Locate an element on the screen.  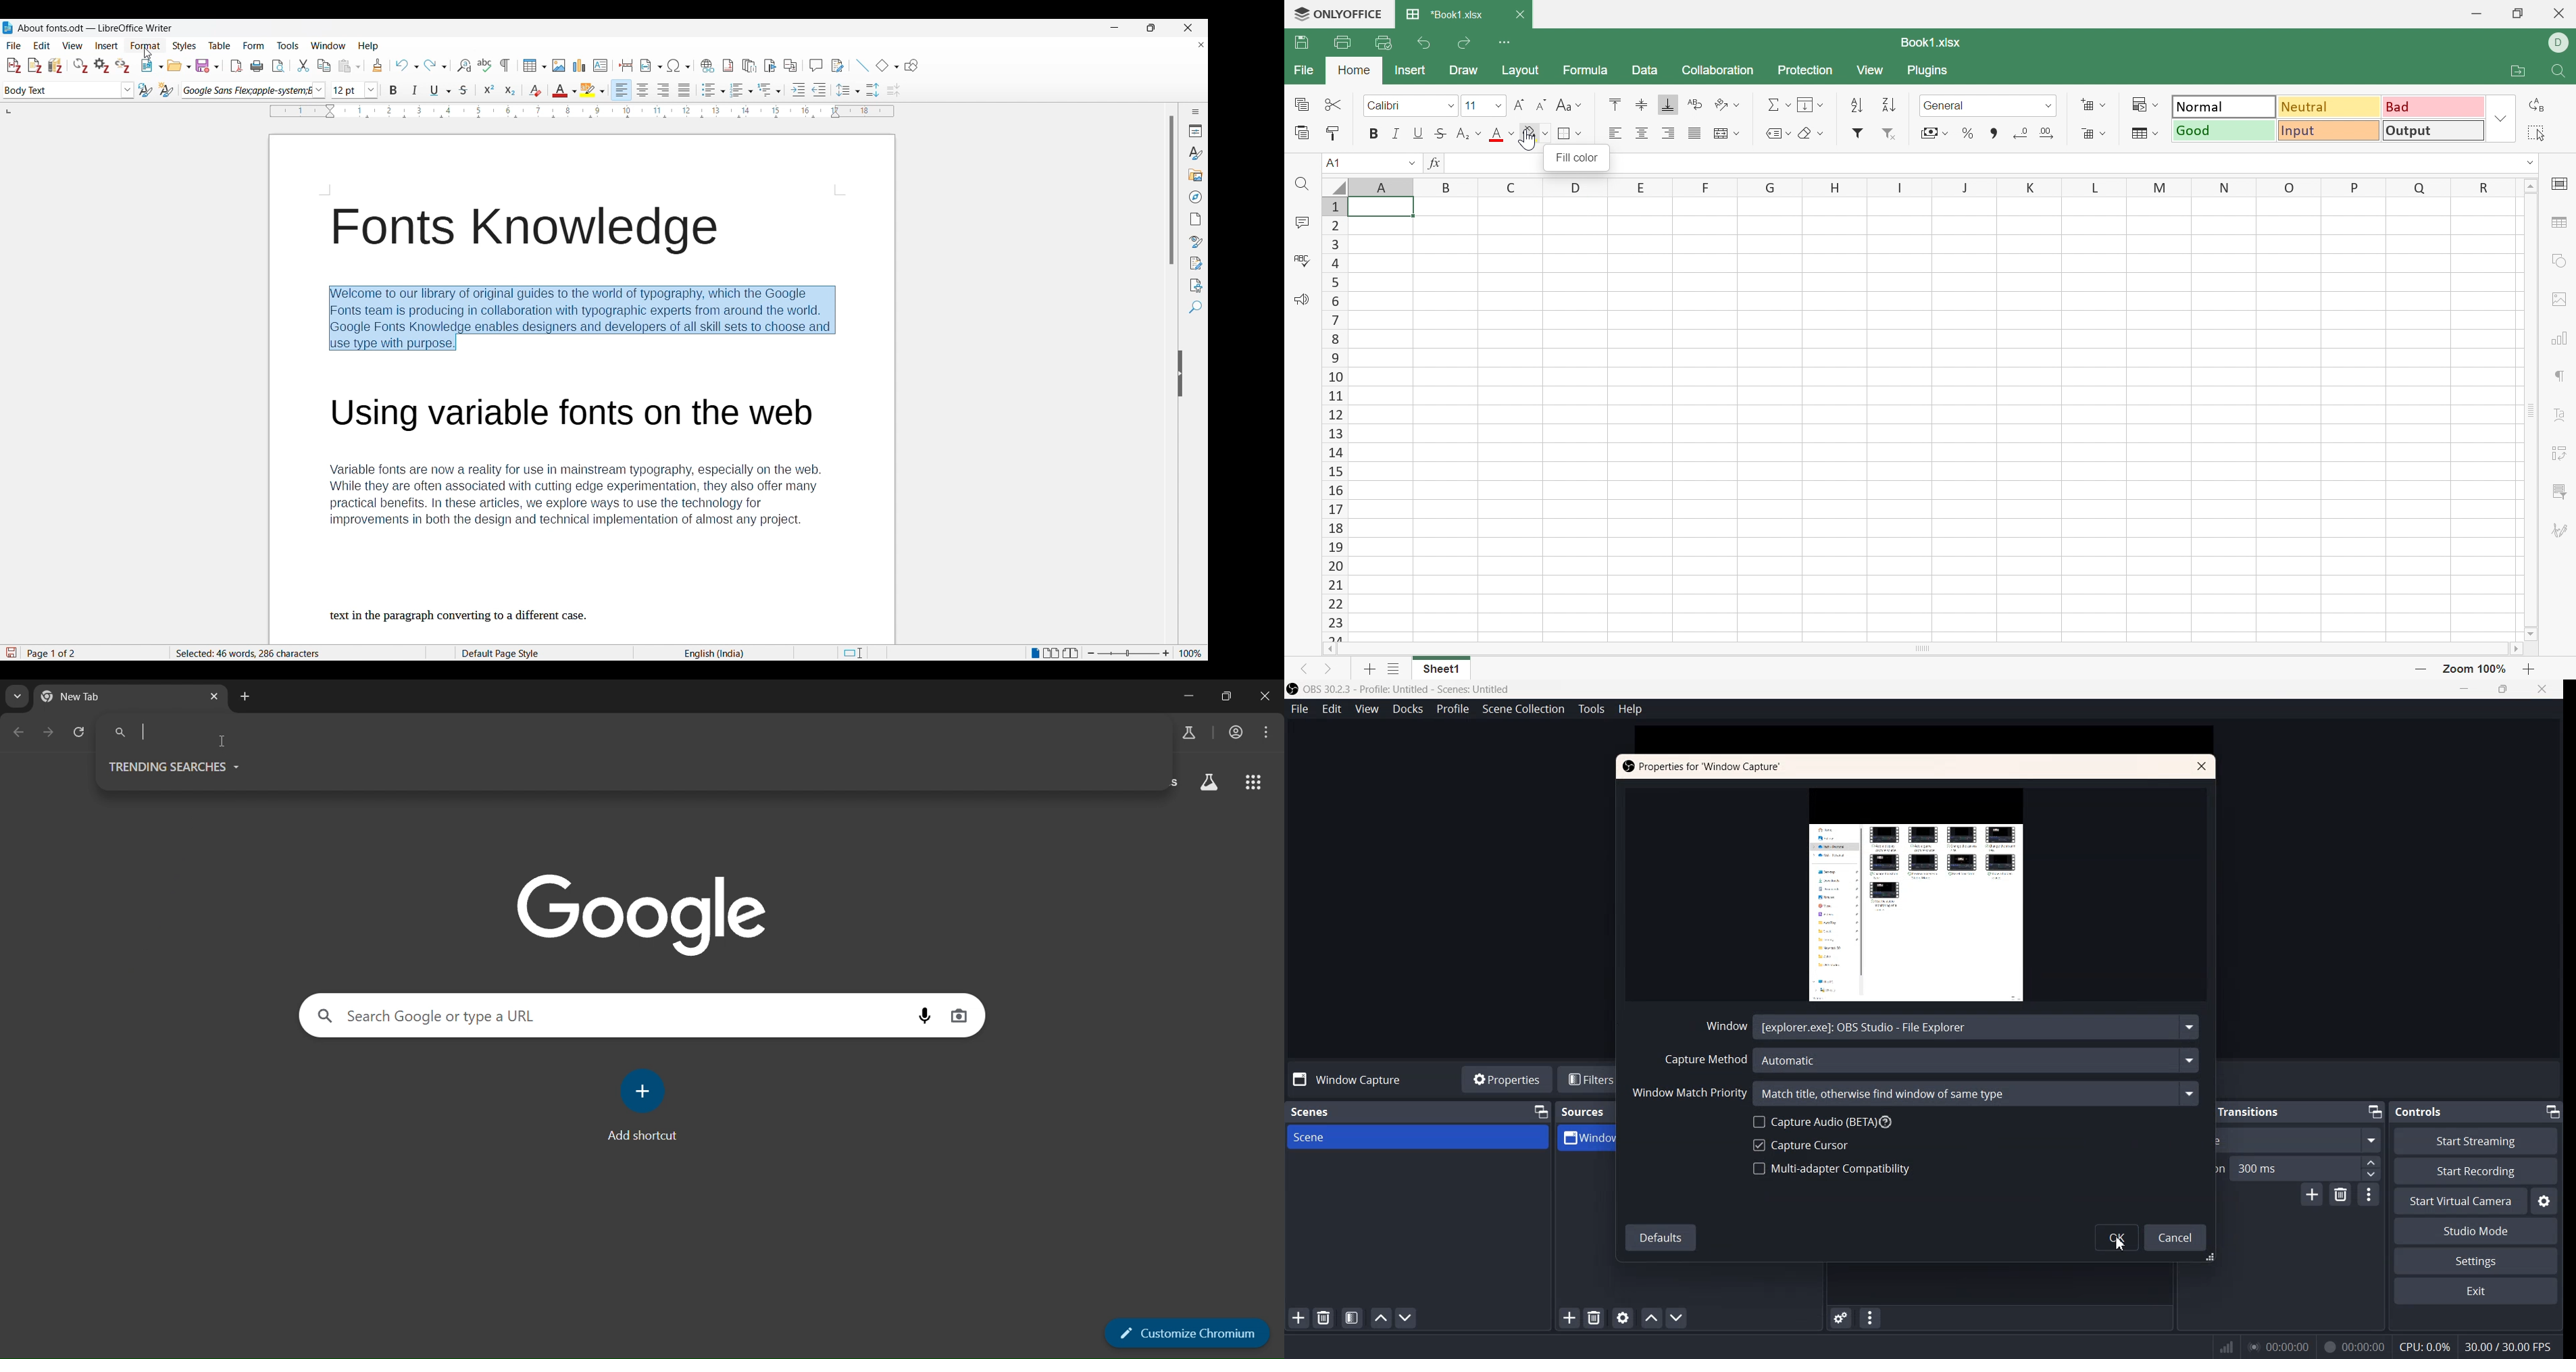
Minimize is located at coordinates (2467, 689).